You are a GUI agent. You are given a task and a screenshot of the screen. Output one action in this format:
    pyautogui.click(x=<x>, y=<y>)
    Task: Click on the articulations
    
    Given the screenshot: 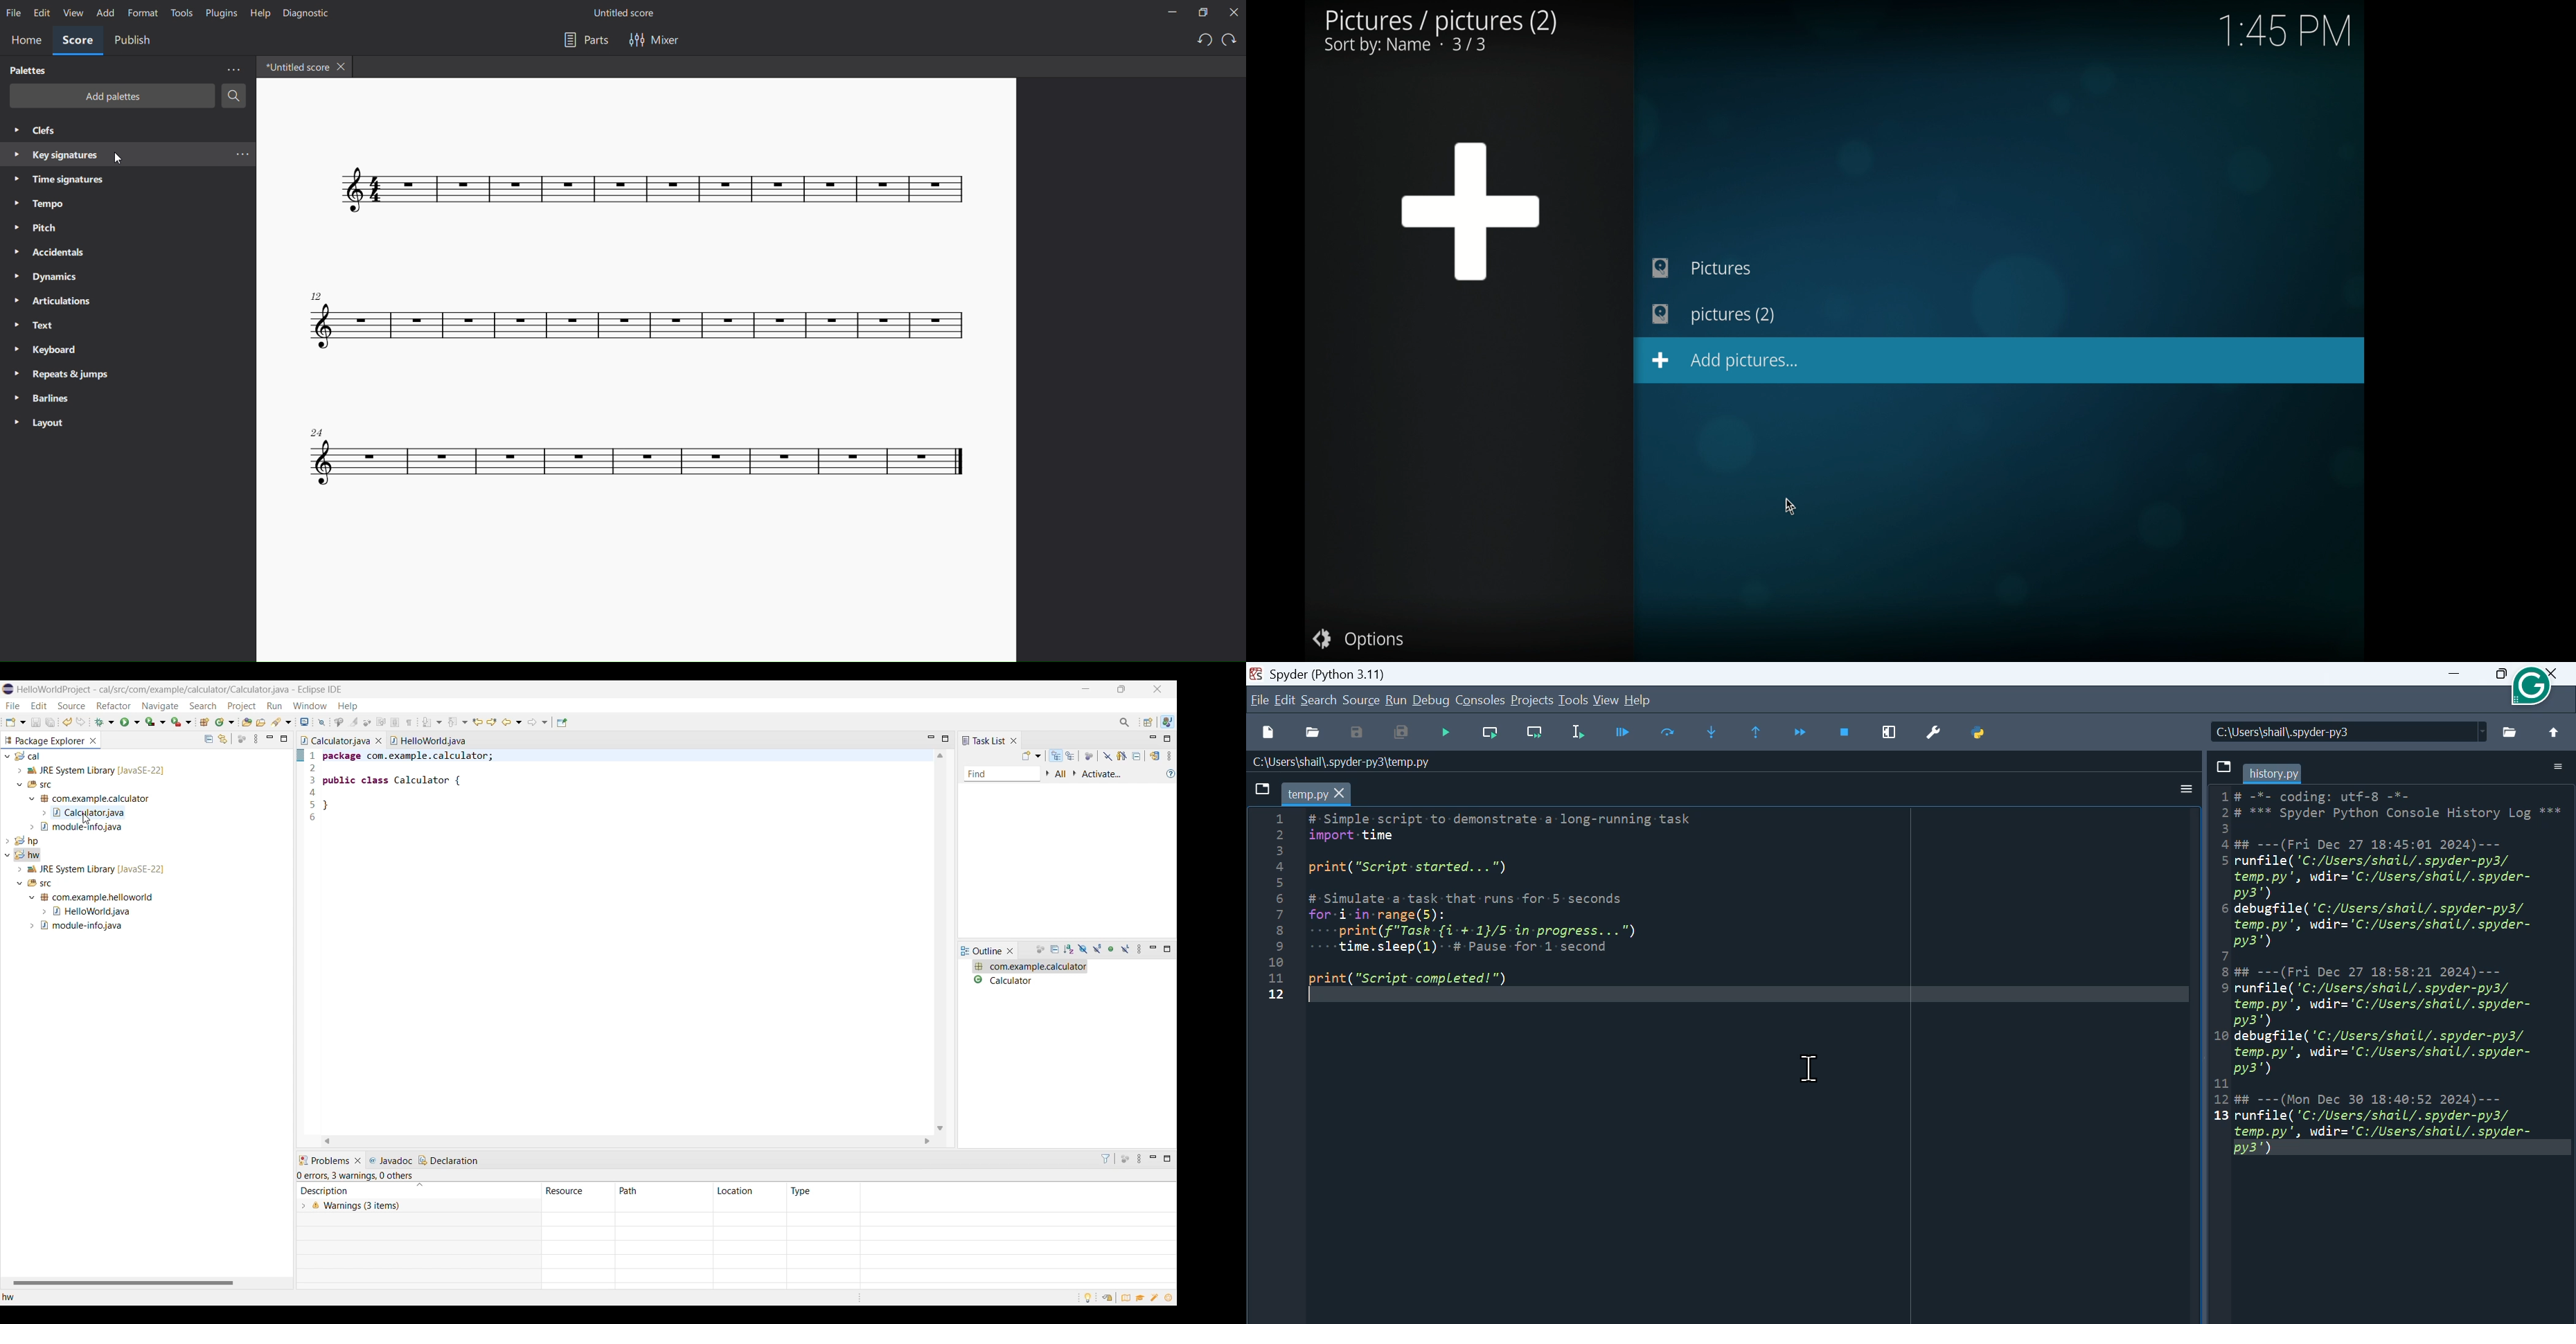 What is the action you would take?
    pyautogui.click(x=53, y=302)
    